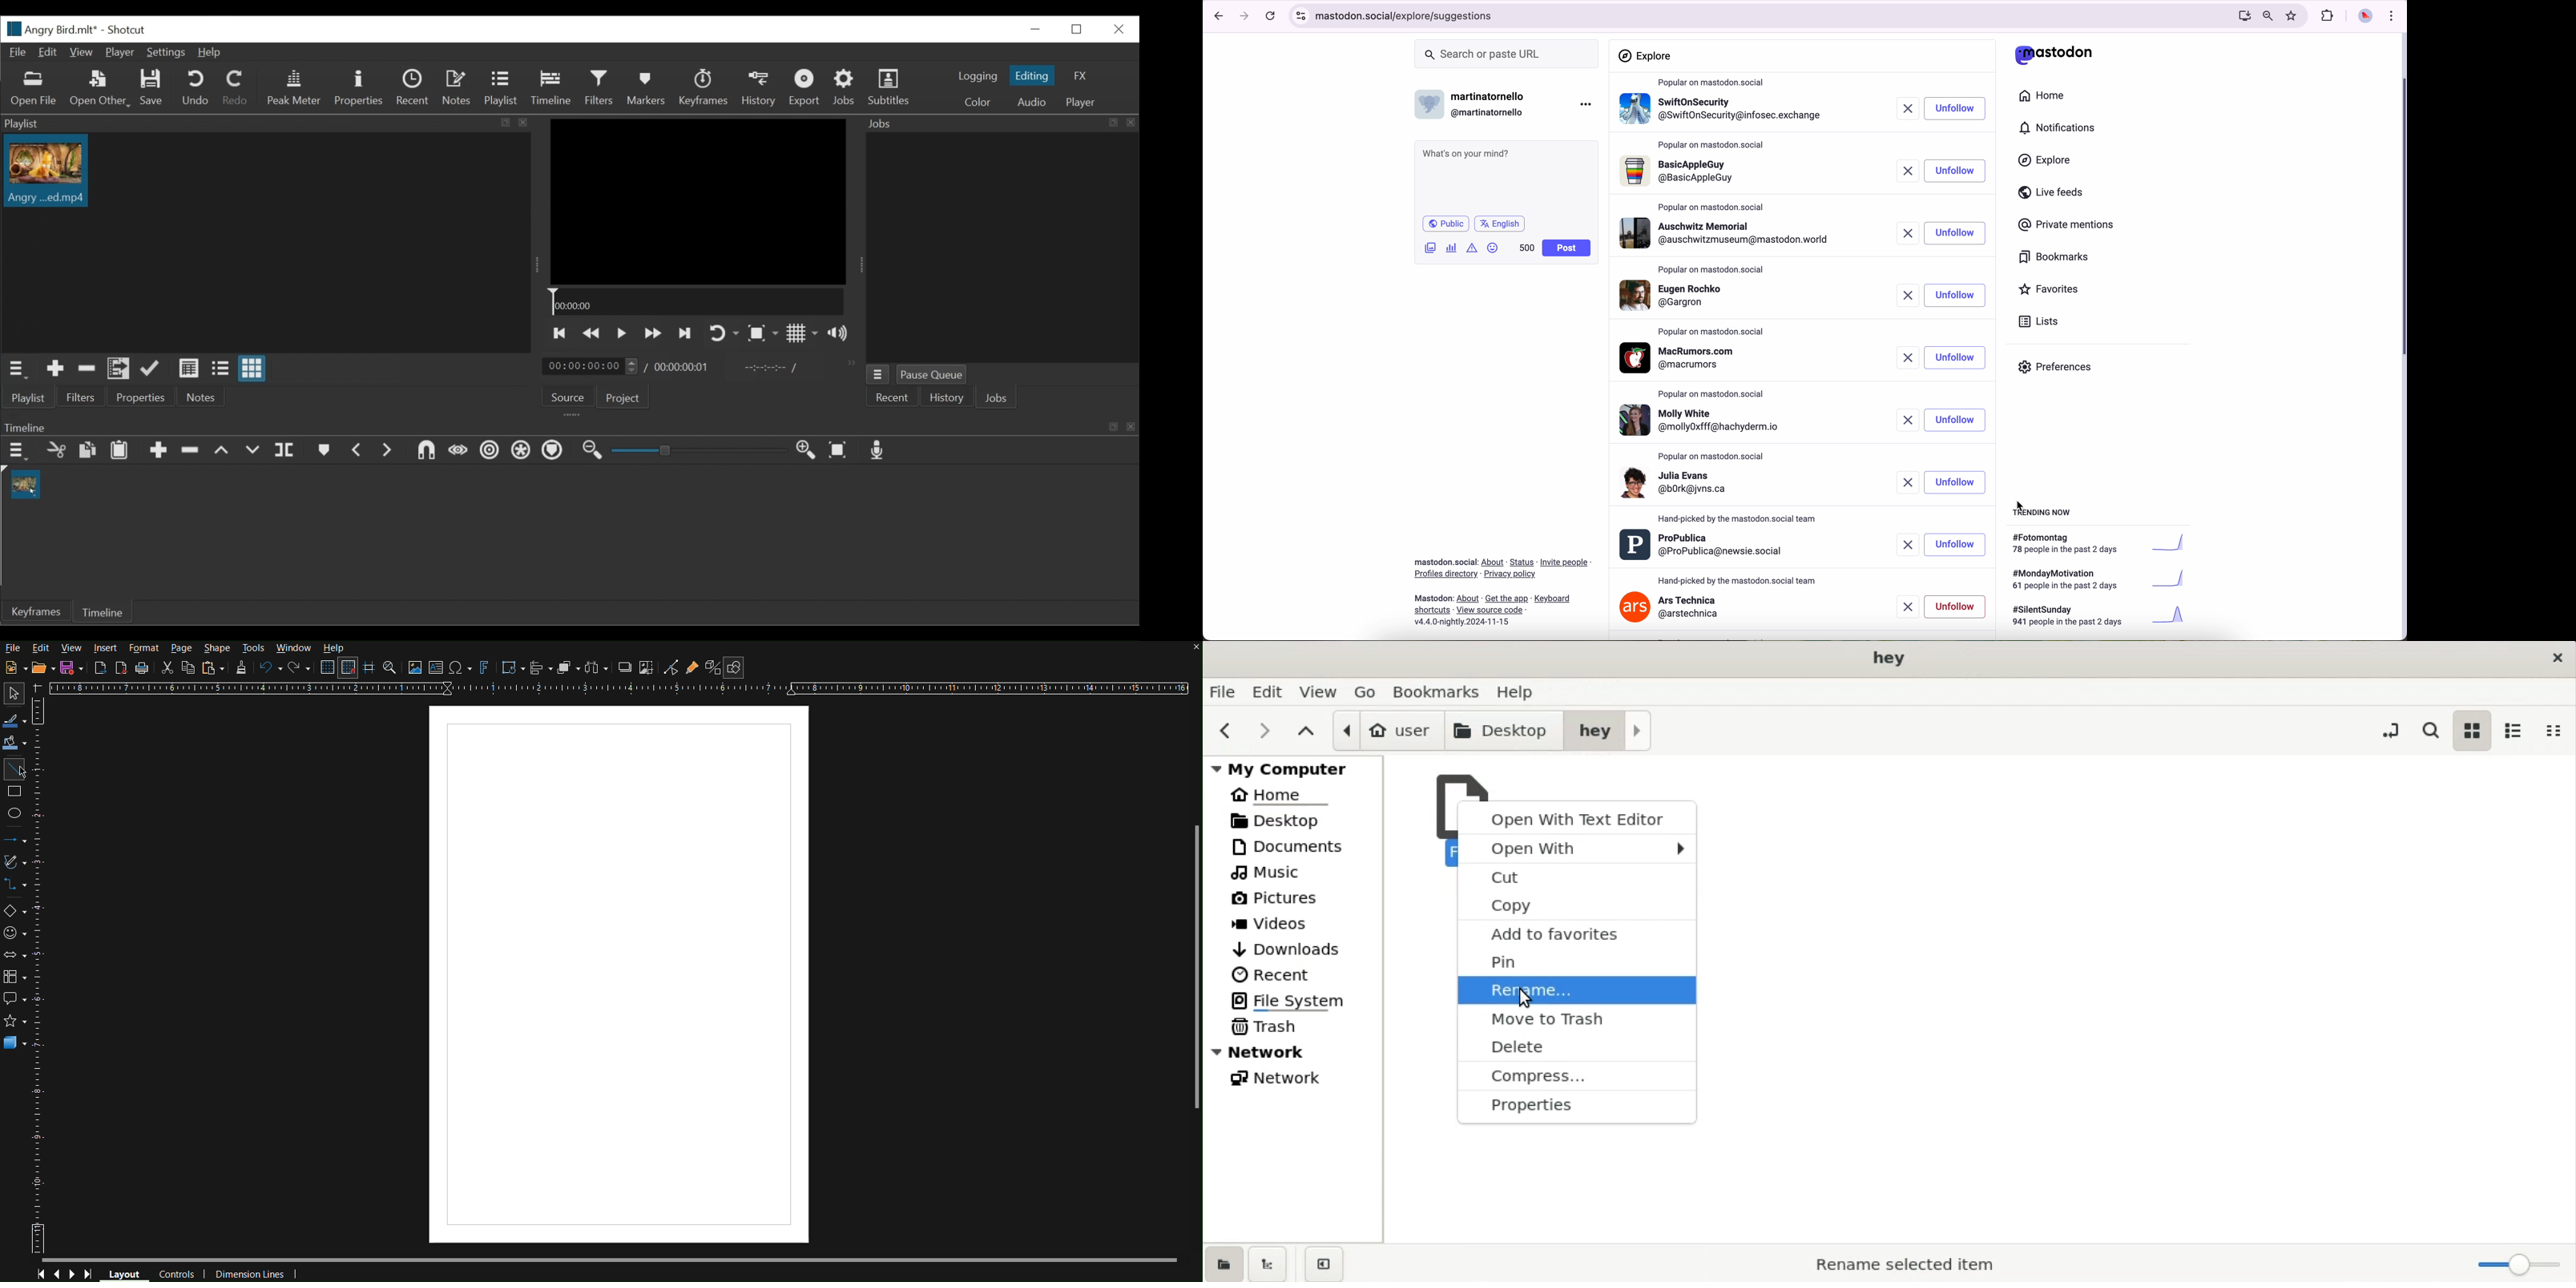 This screenshot has height=1288, width=2576. What do you see at coordinates (256, 450) in the screenshot?
I see `down` at bounding box center [256, 450].